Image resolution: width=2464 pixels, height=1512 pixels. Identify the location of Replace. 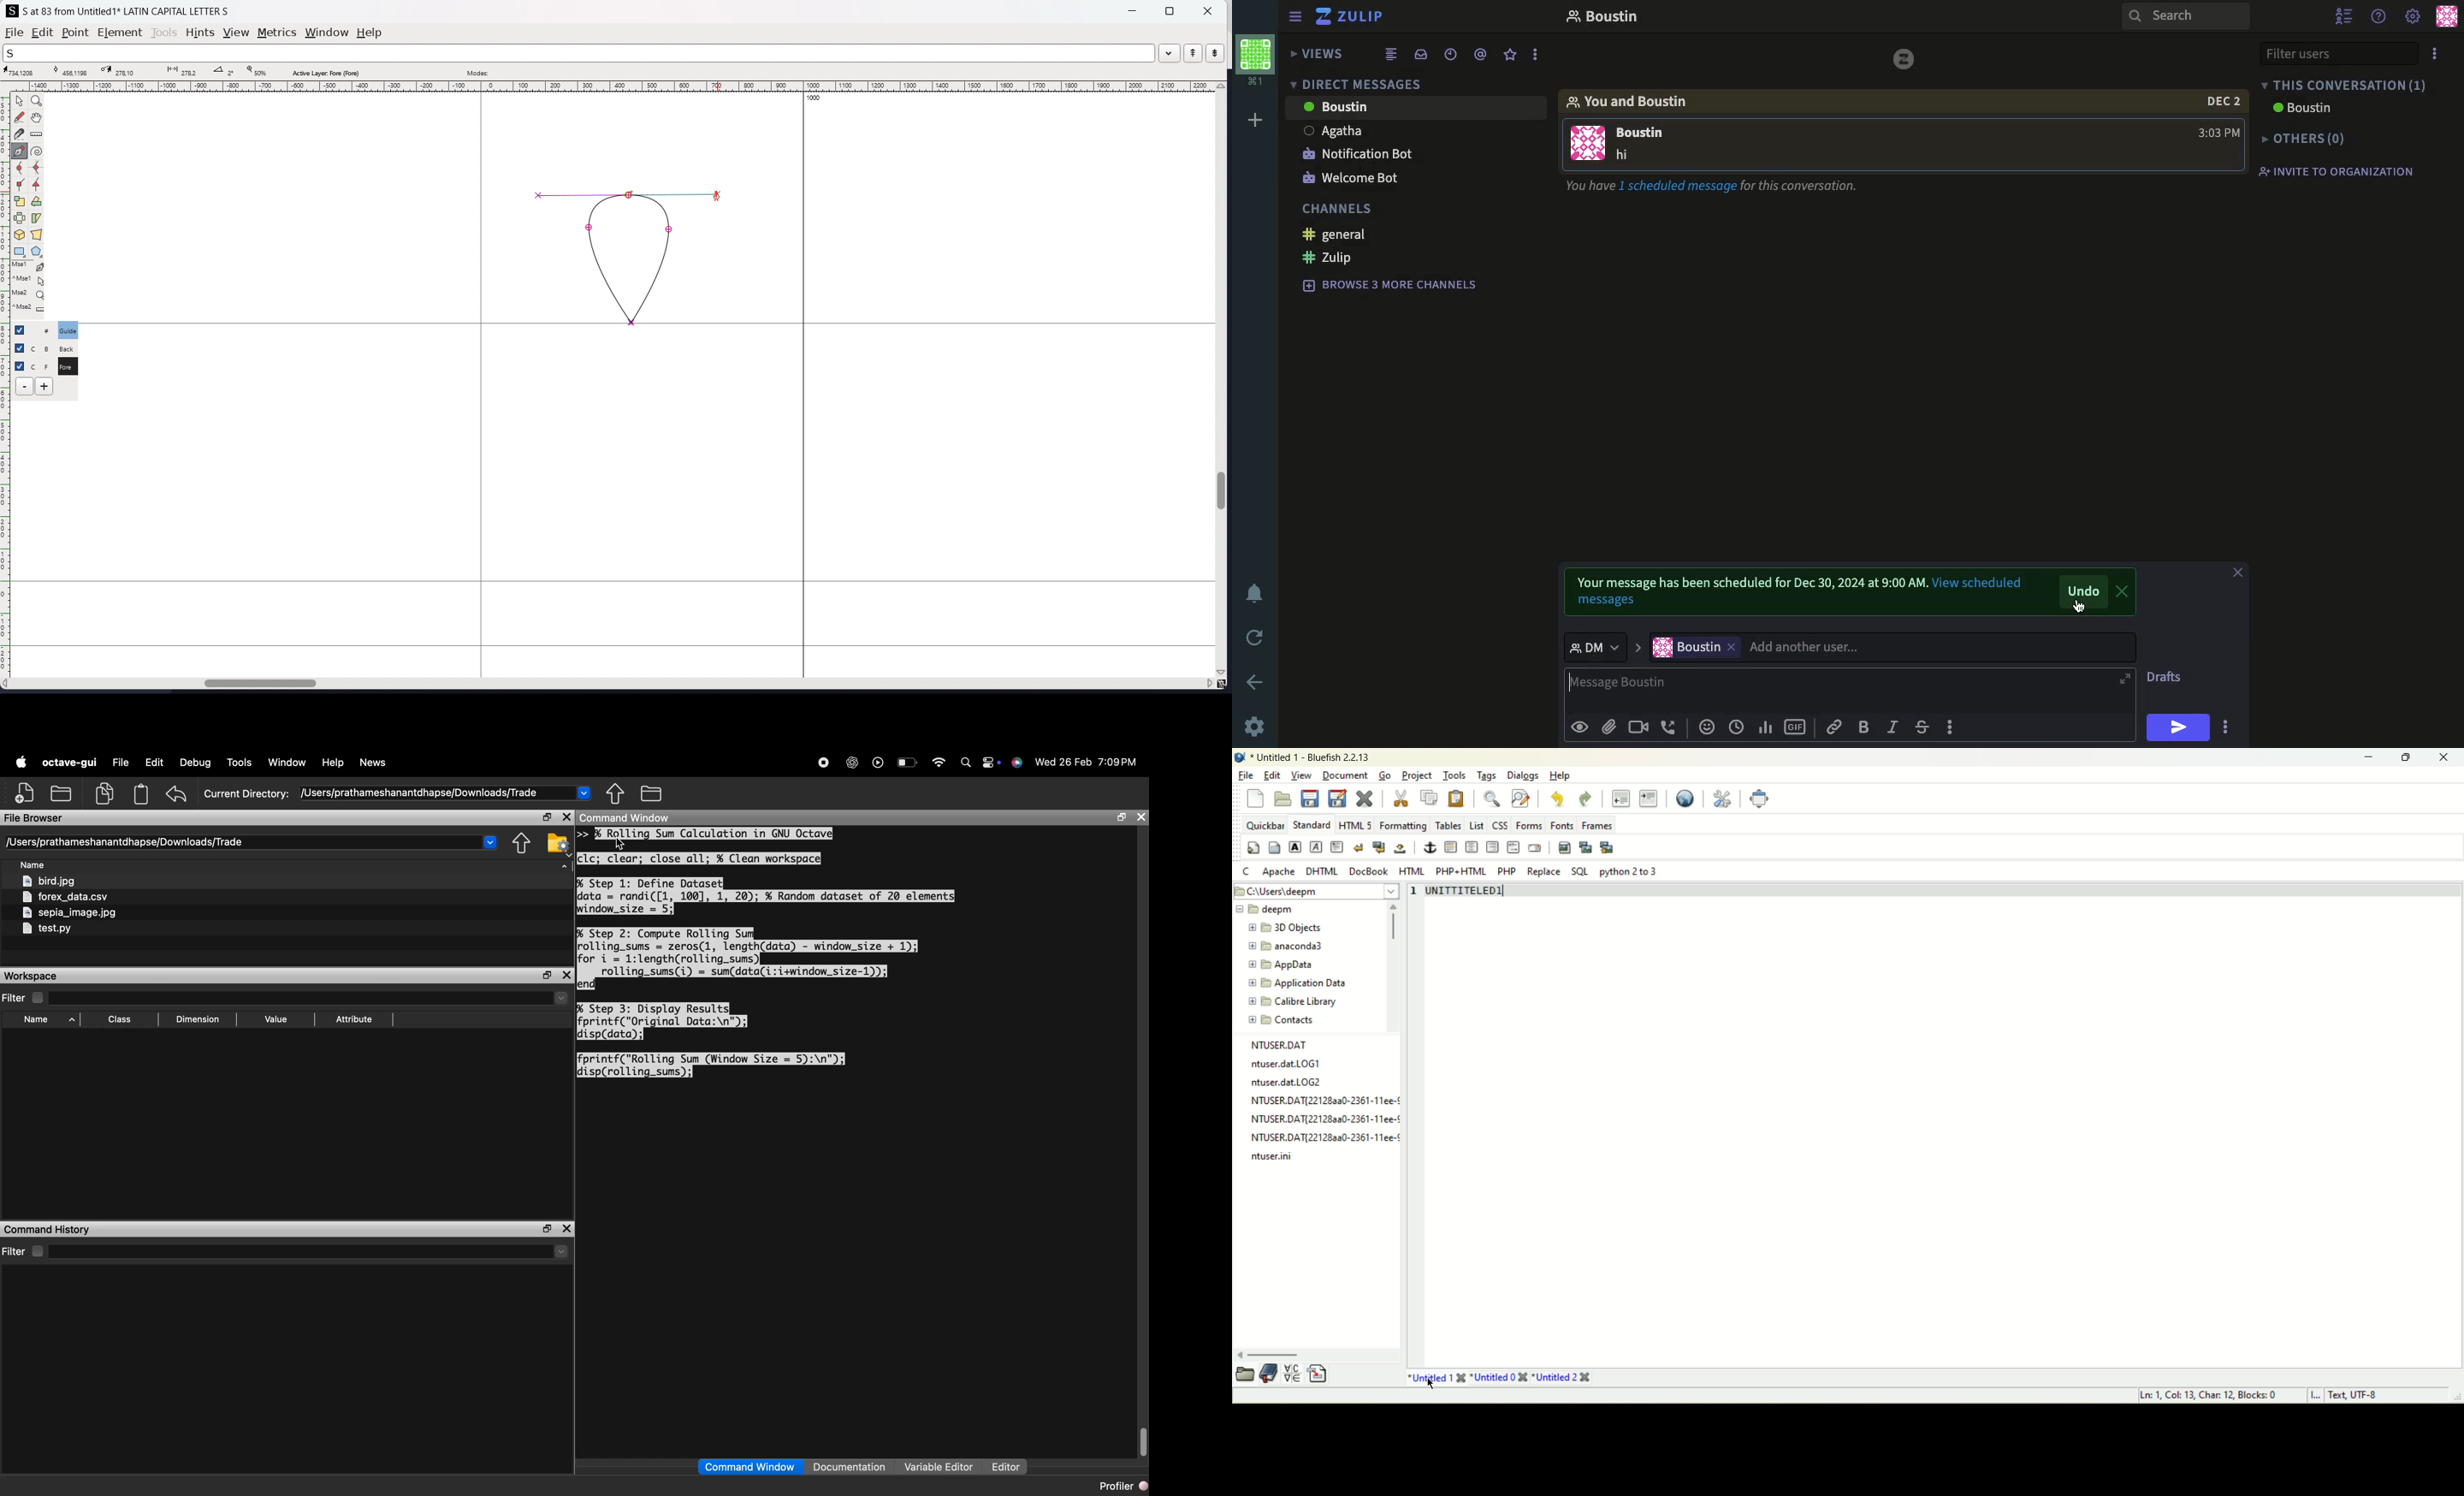
(1544, 872).